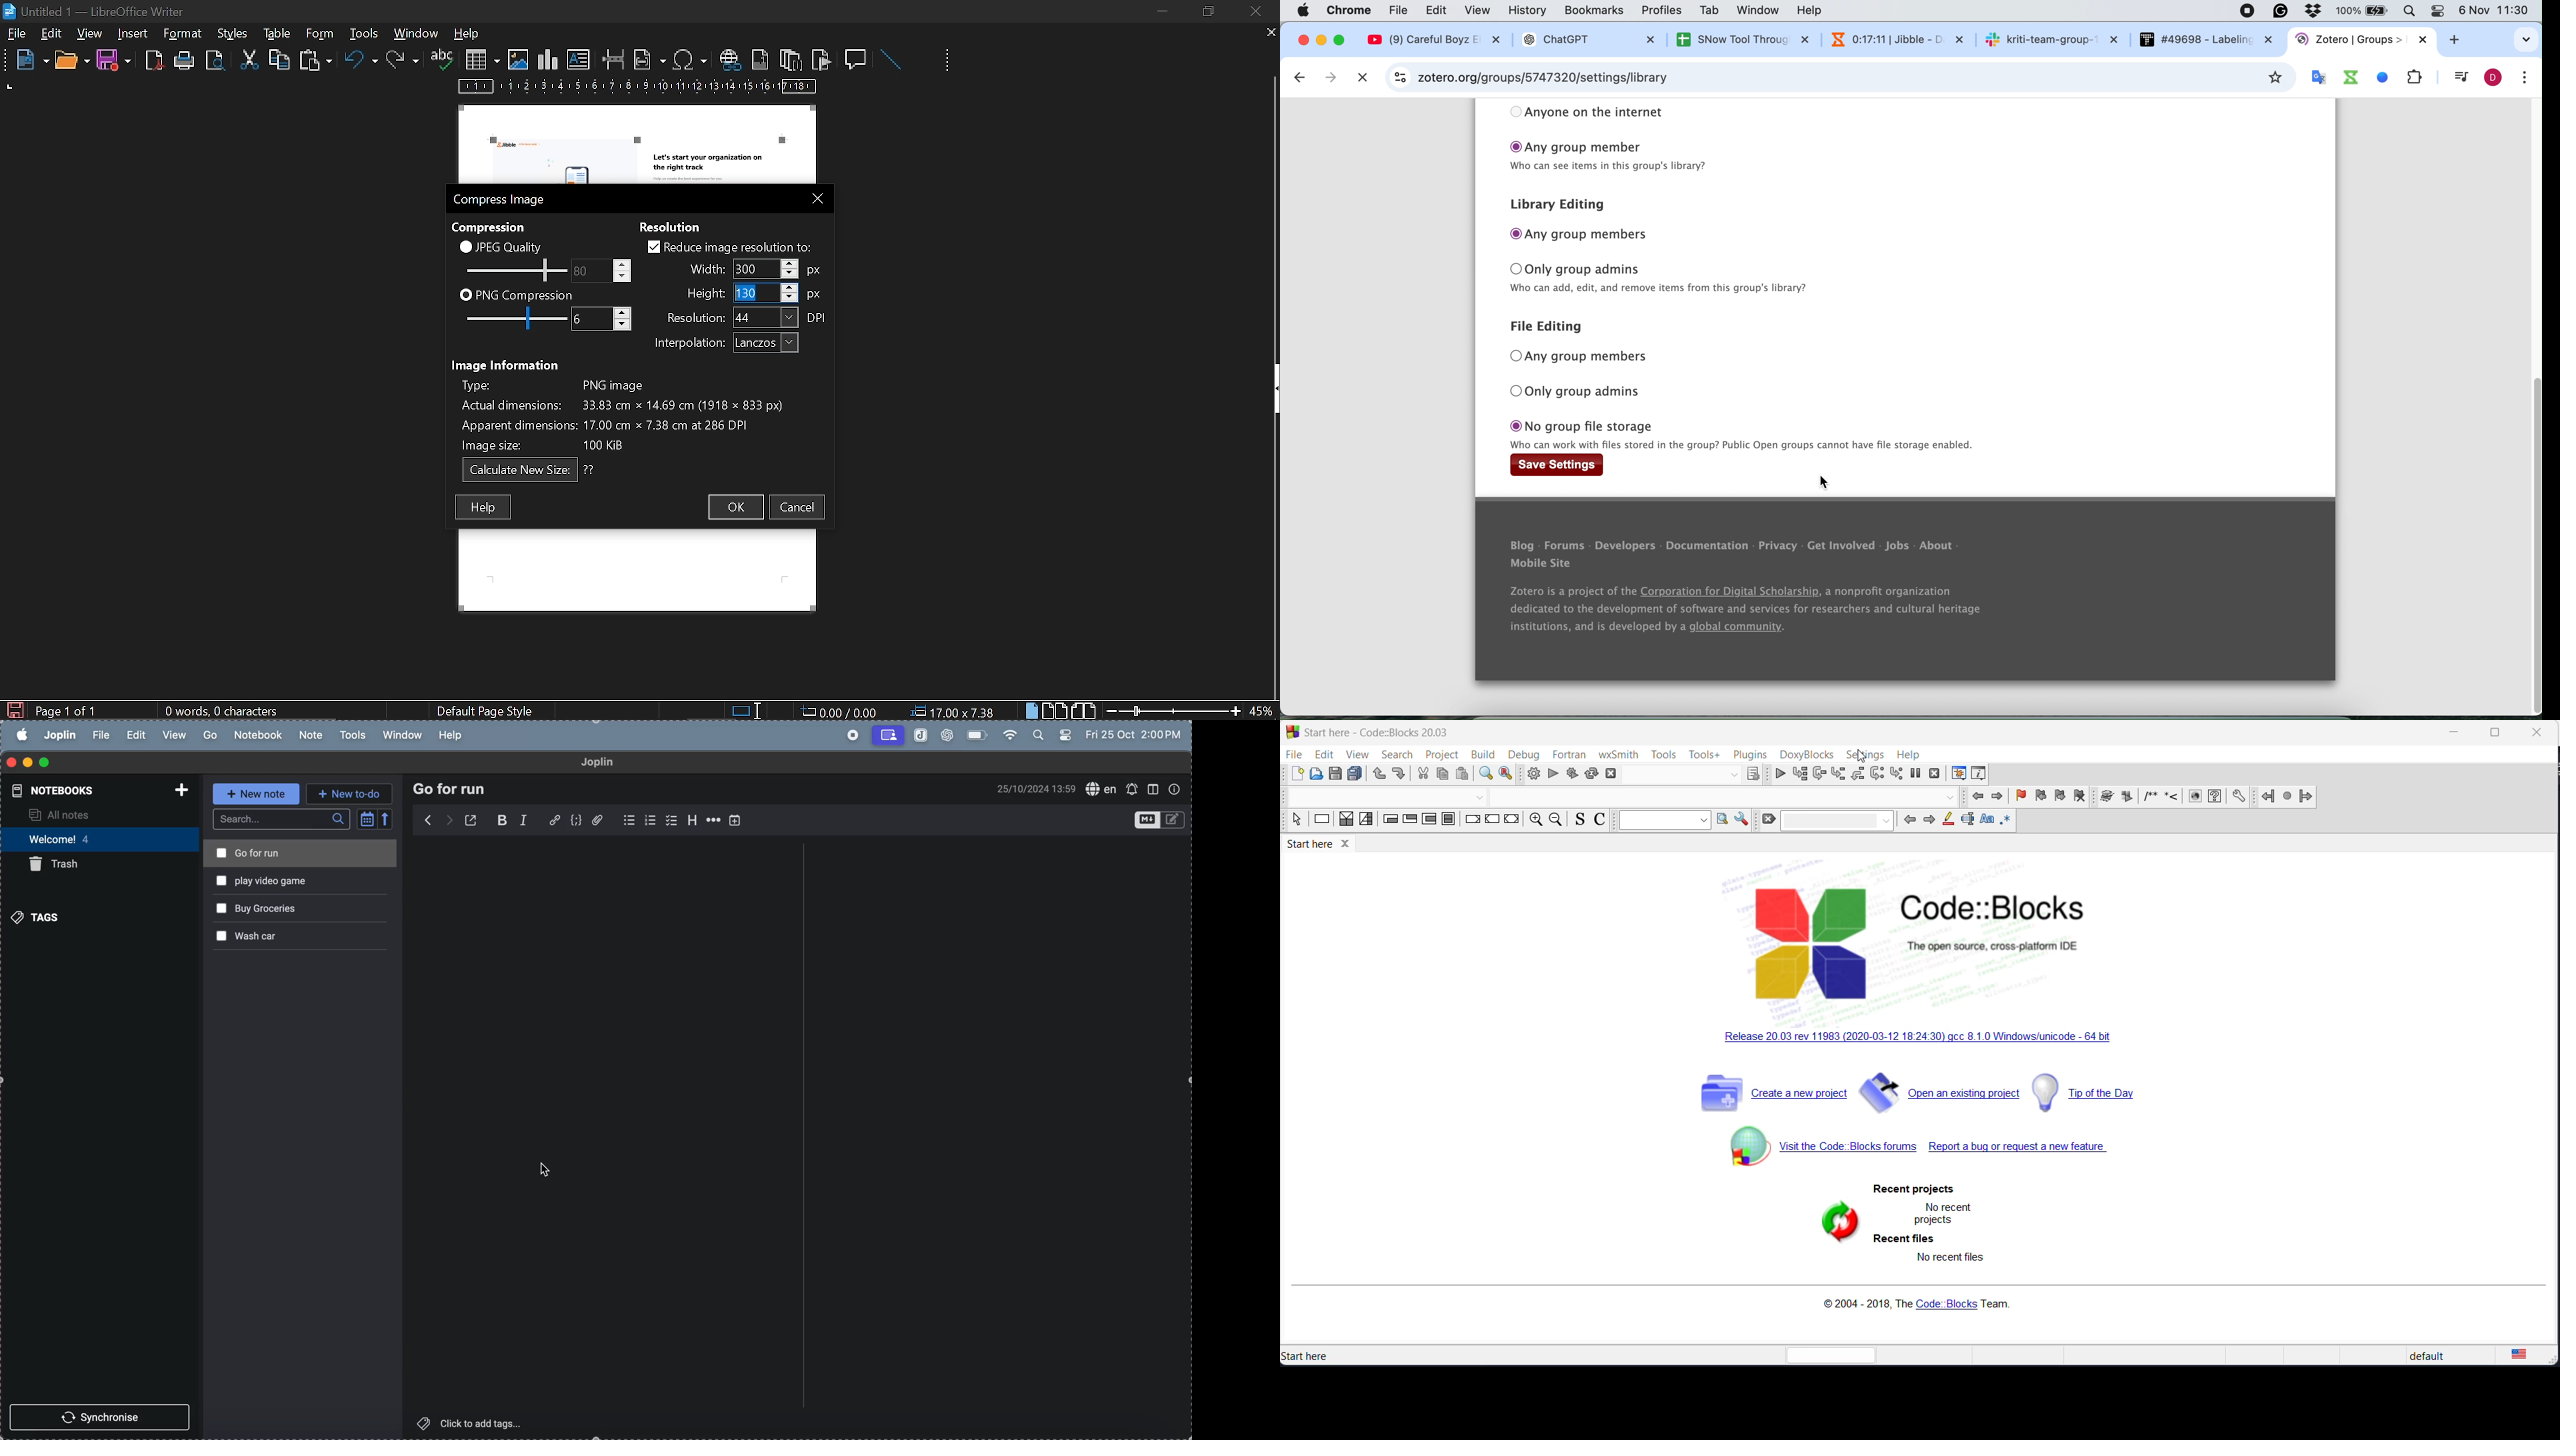 The height and width of the screenshot is (1456, 2576). Describe the element at coordinates (1600, 112) in the screenshot. I see `anyone on the internet` at that location.